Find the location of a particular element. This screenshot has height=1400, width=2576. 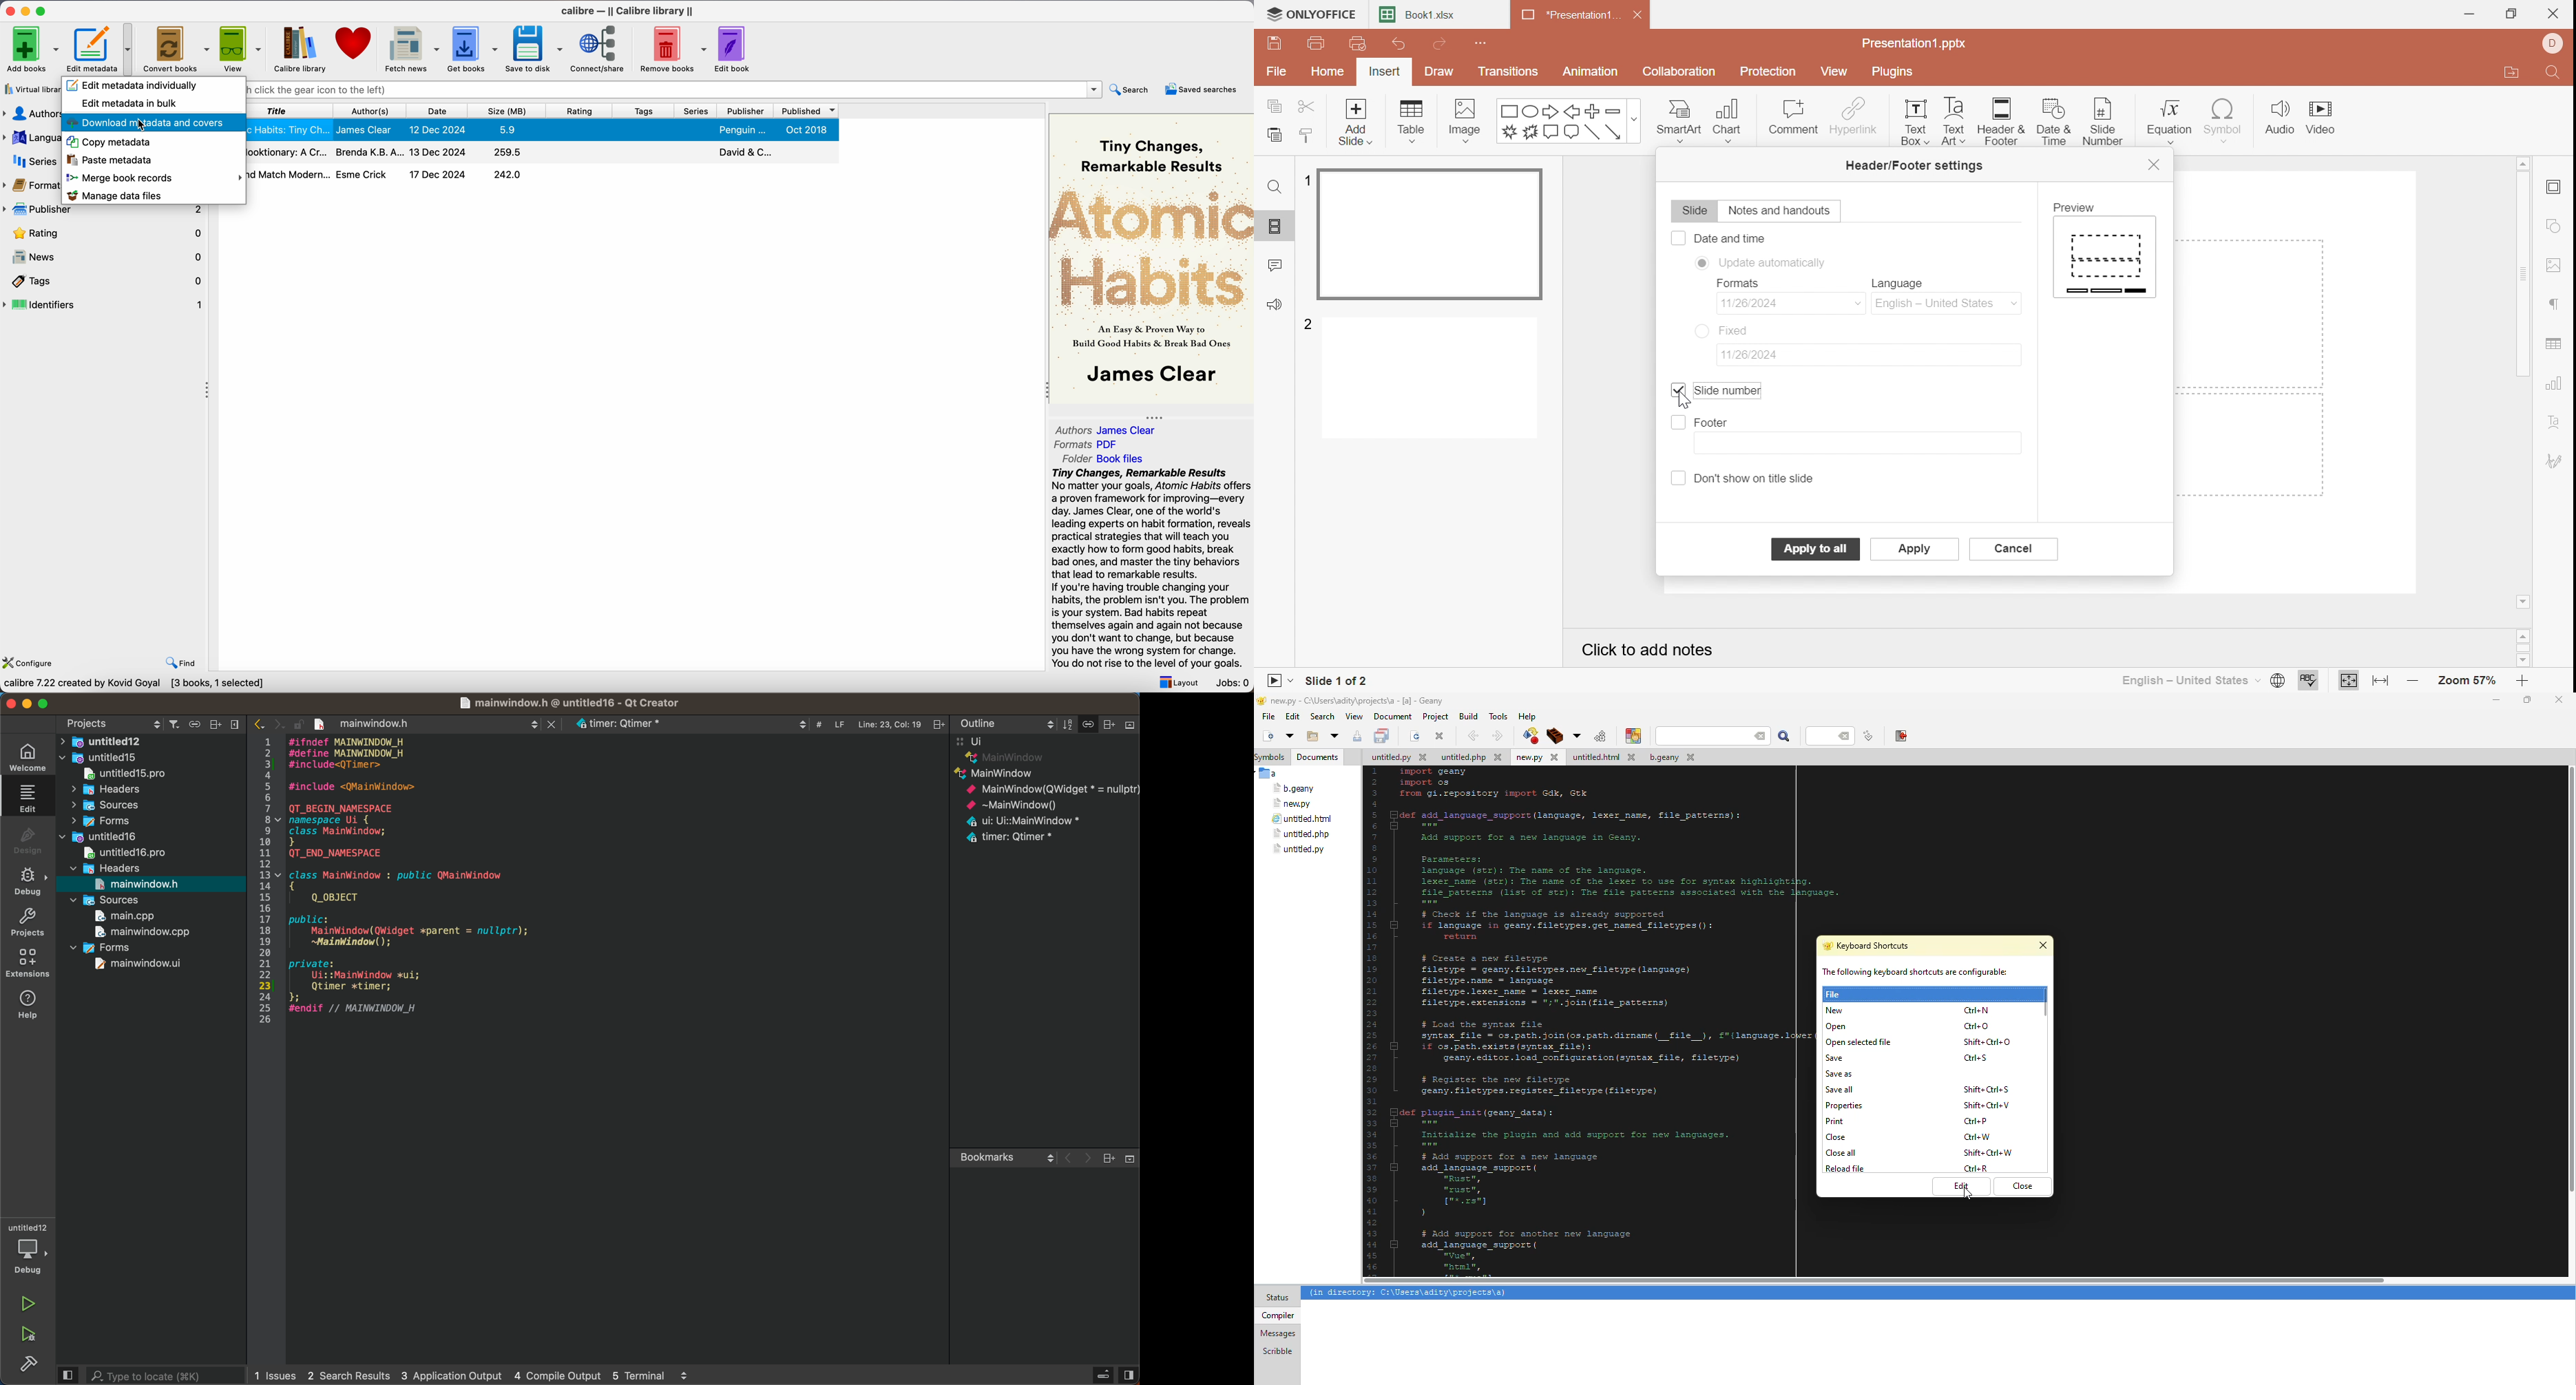

Slide 2 is located at coordinates (1433, 381).